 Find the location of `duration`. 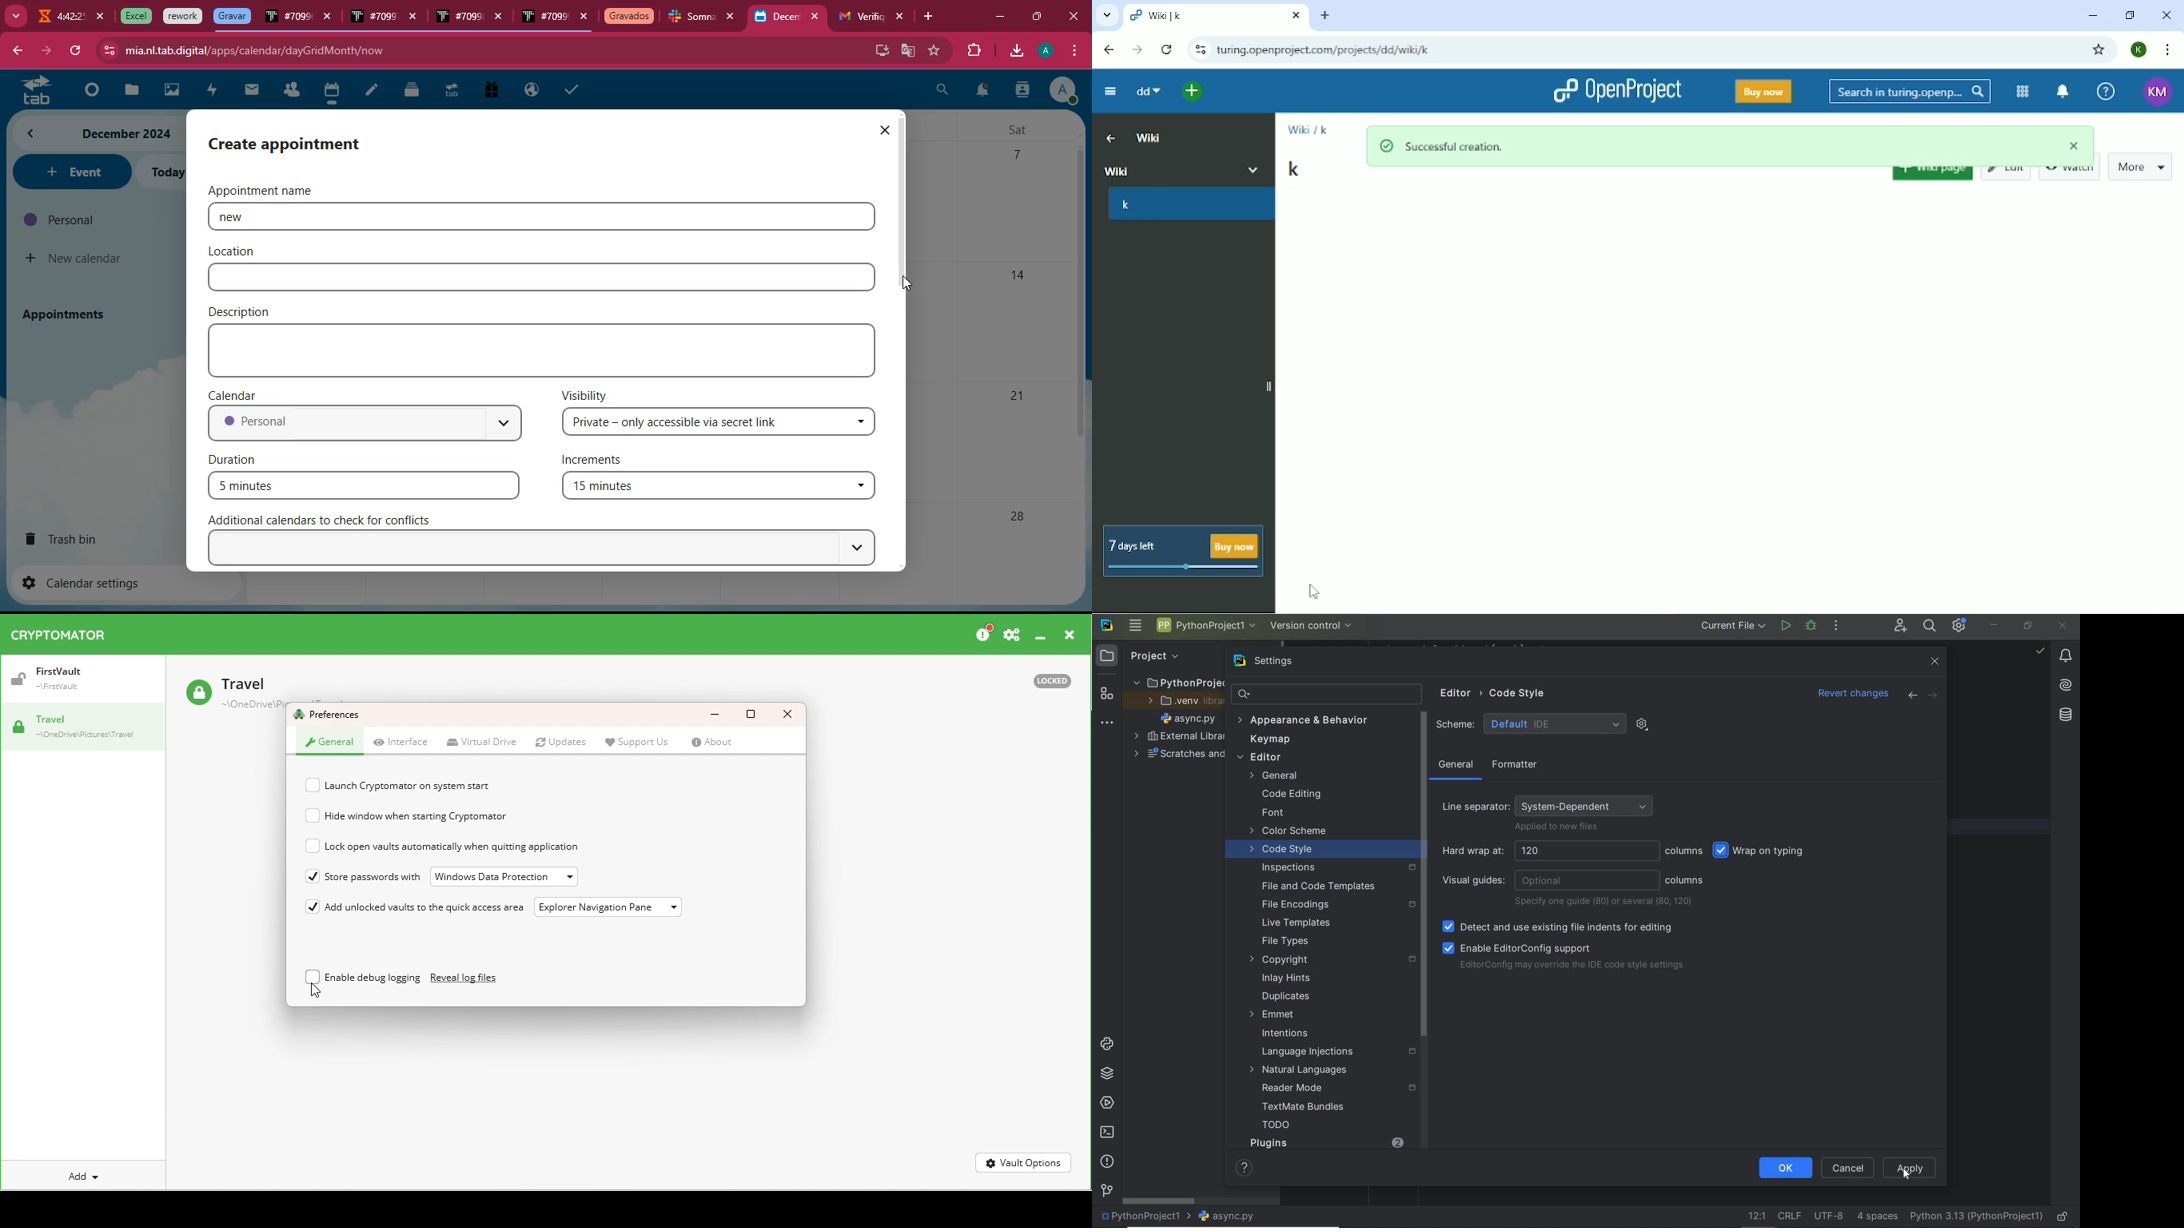

duration is located at coordinates (237, 459).